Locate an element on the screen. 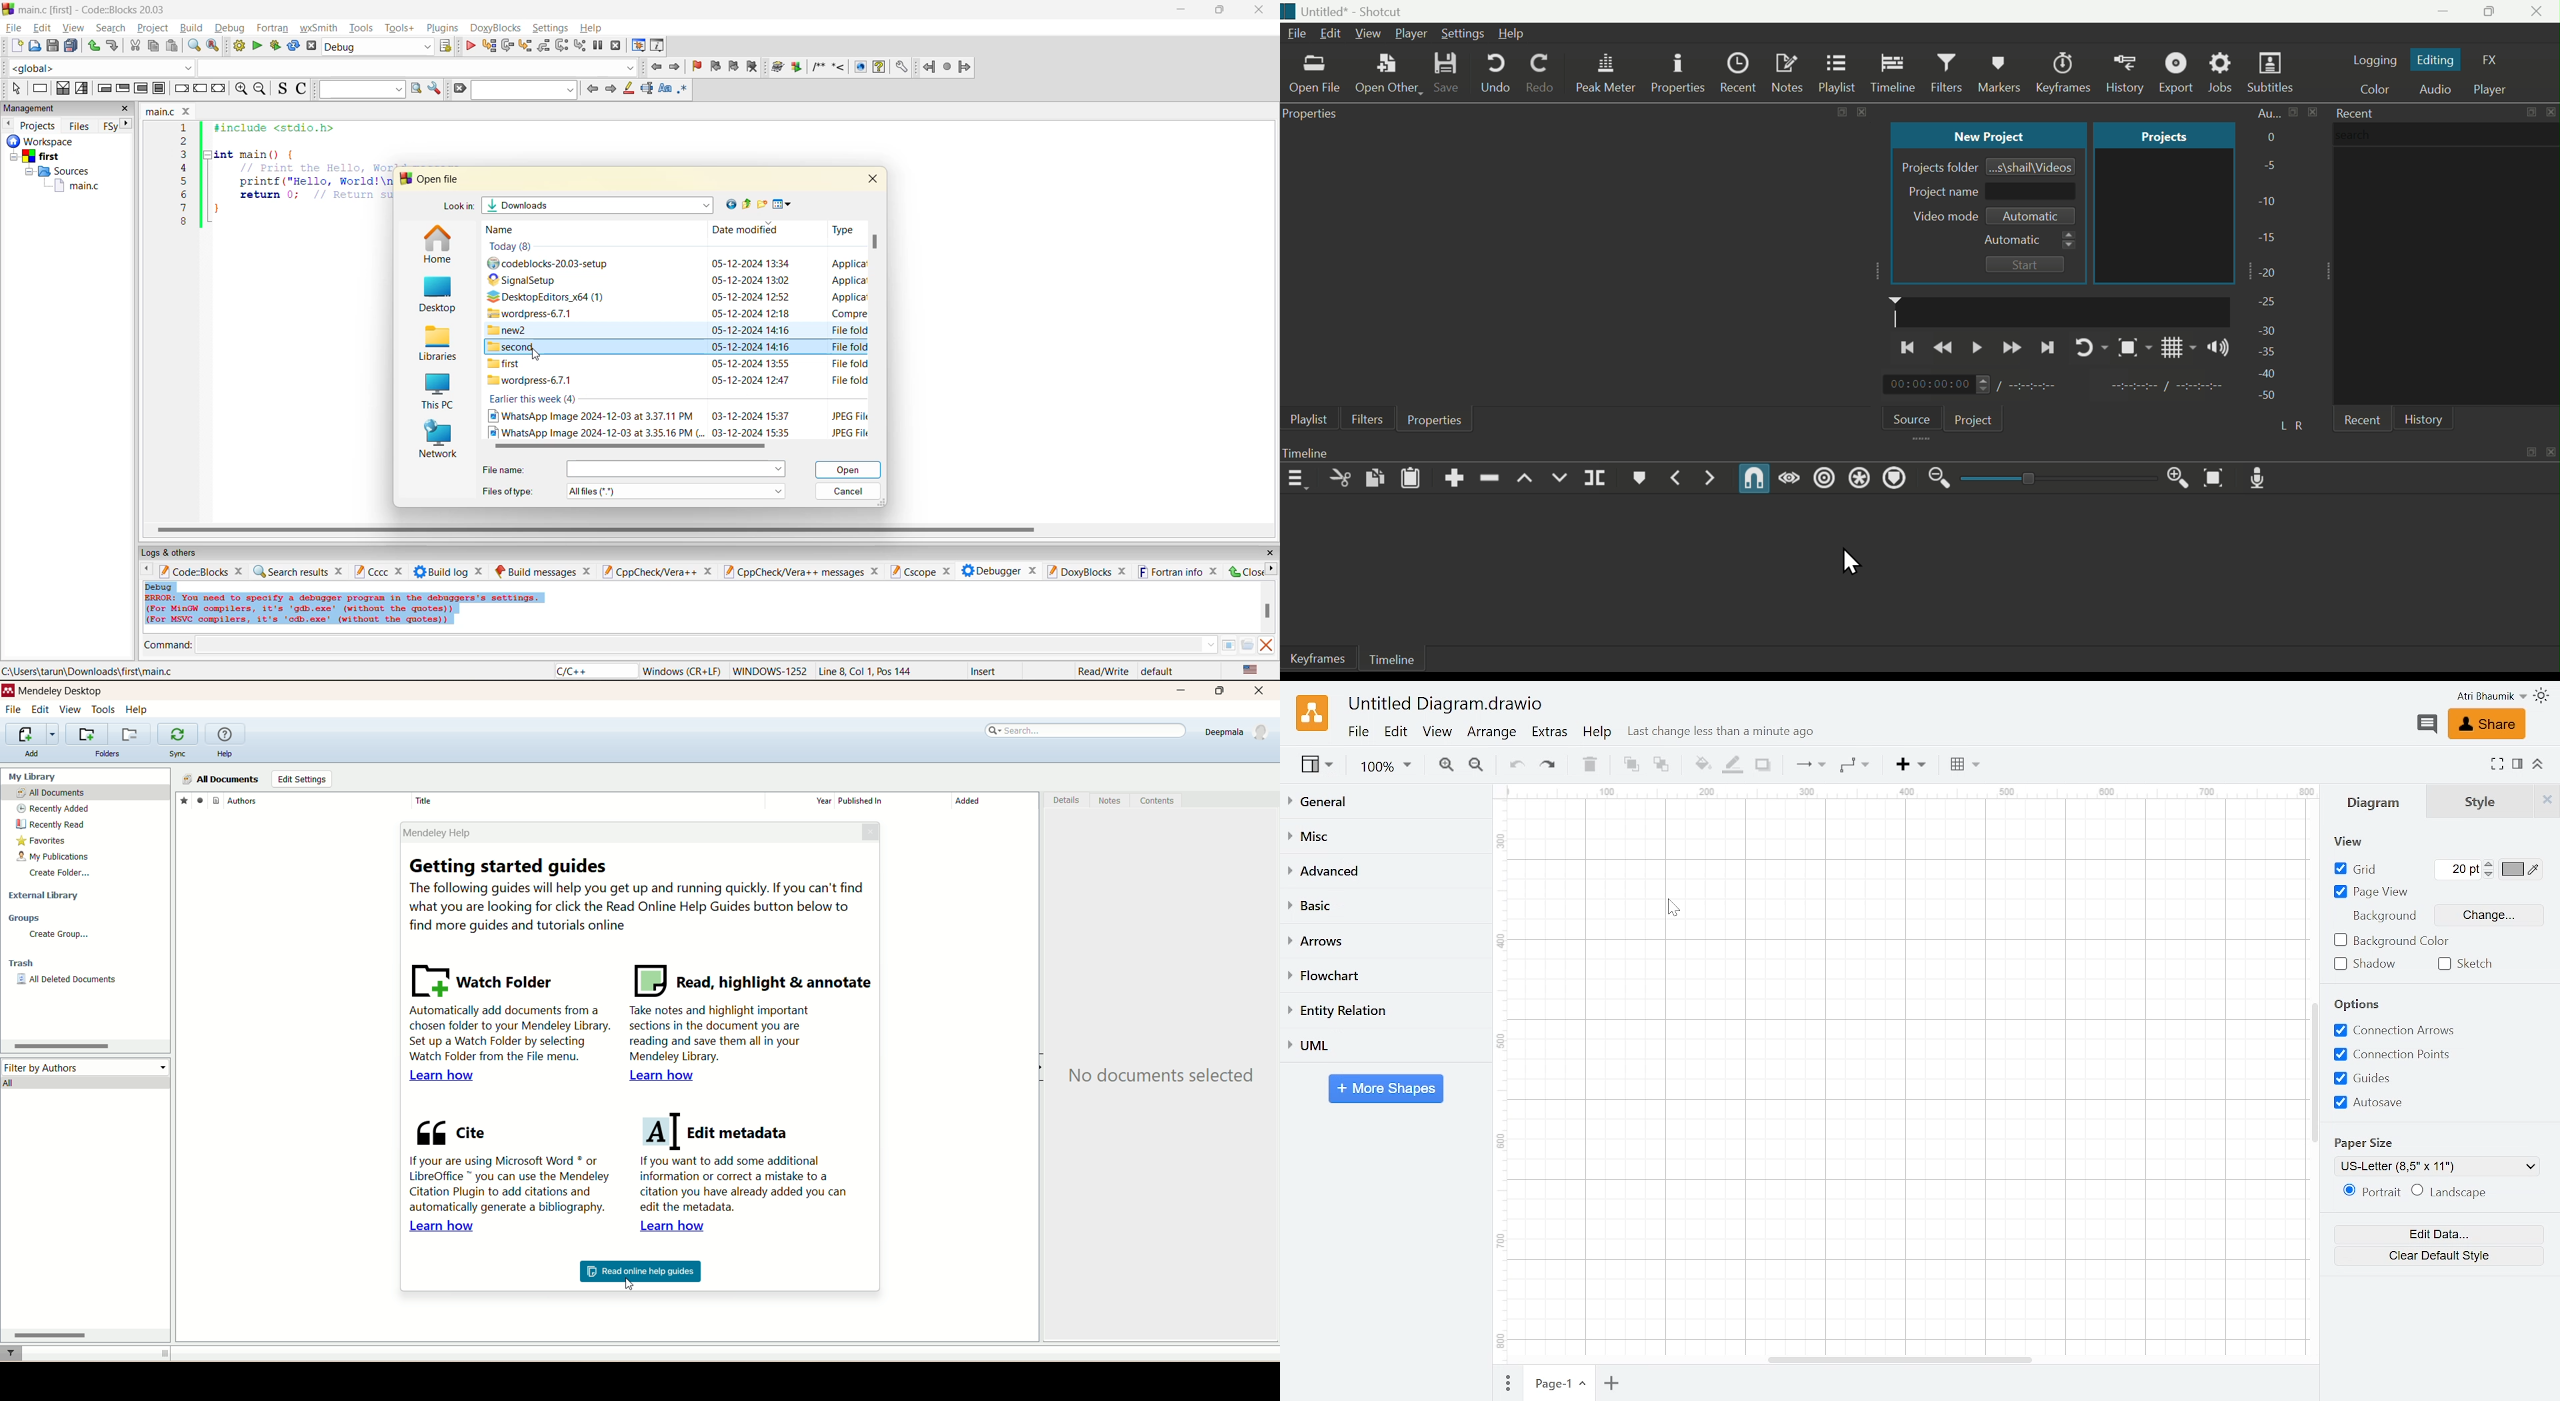 The image size is (2576, 1428). view is located at coordinates (2346, 842).